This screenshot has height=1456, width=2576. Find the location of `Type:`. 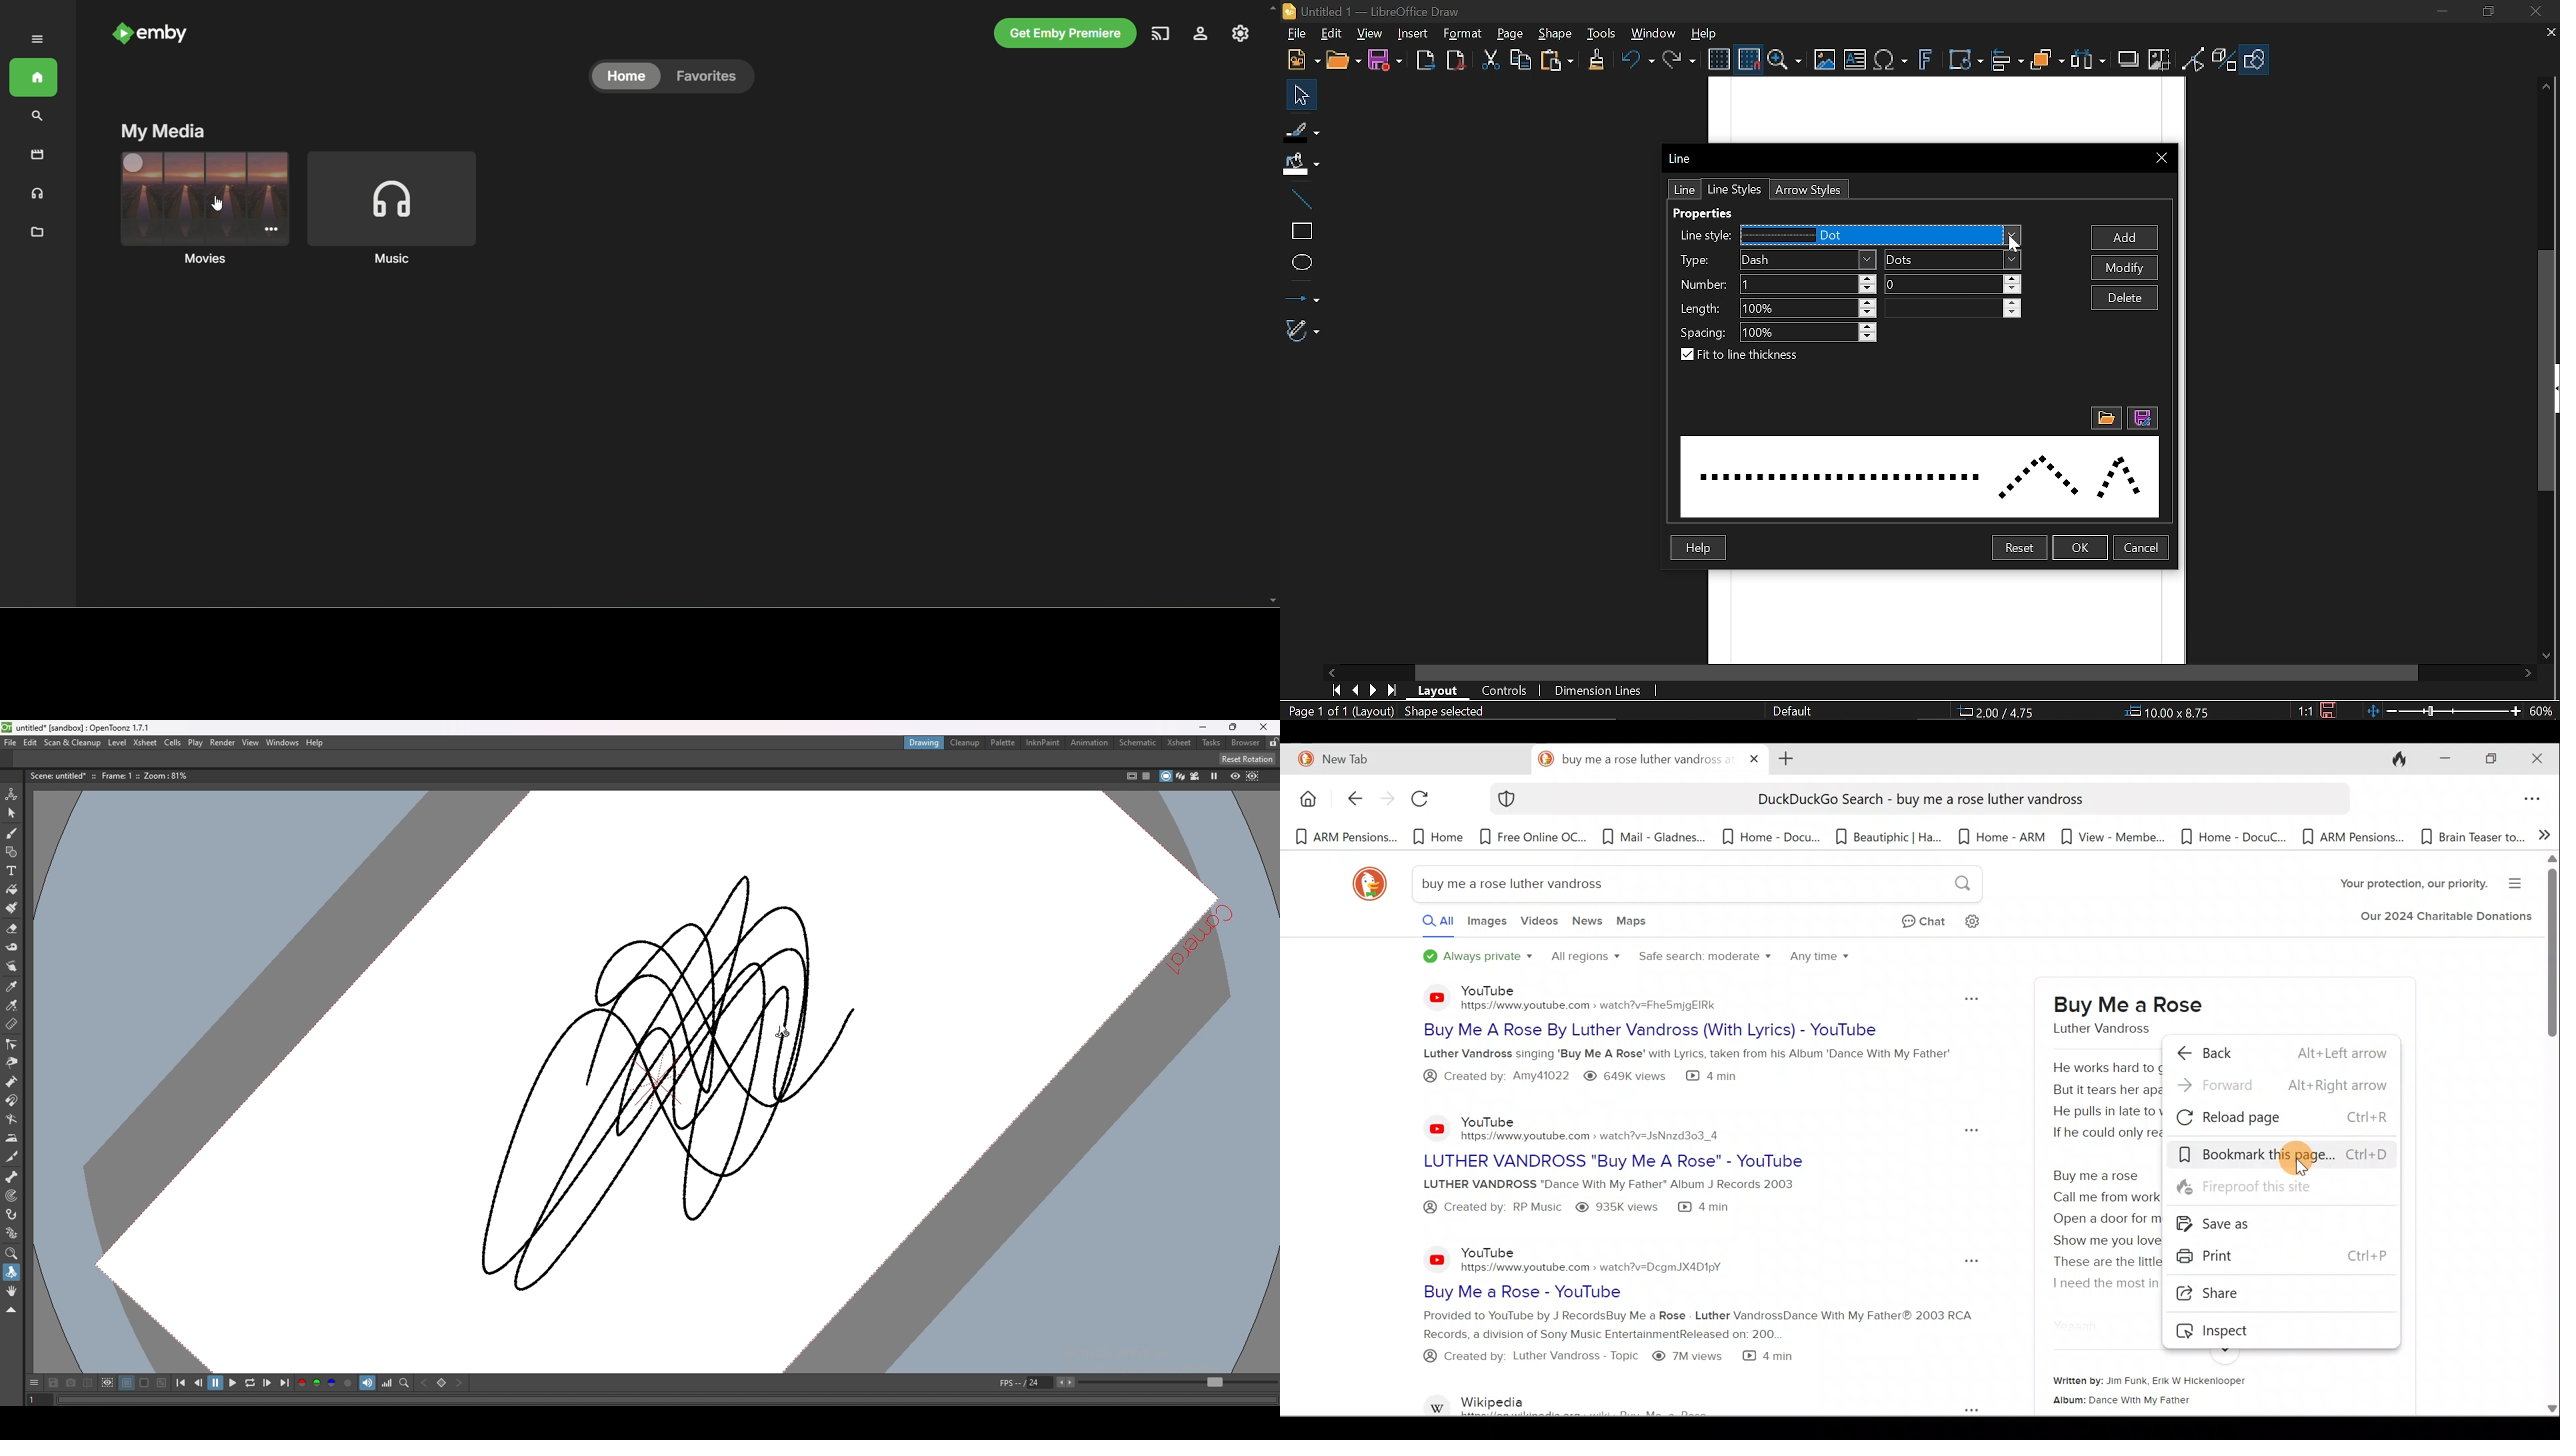

Type: is located at coordinates (1697, 260).